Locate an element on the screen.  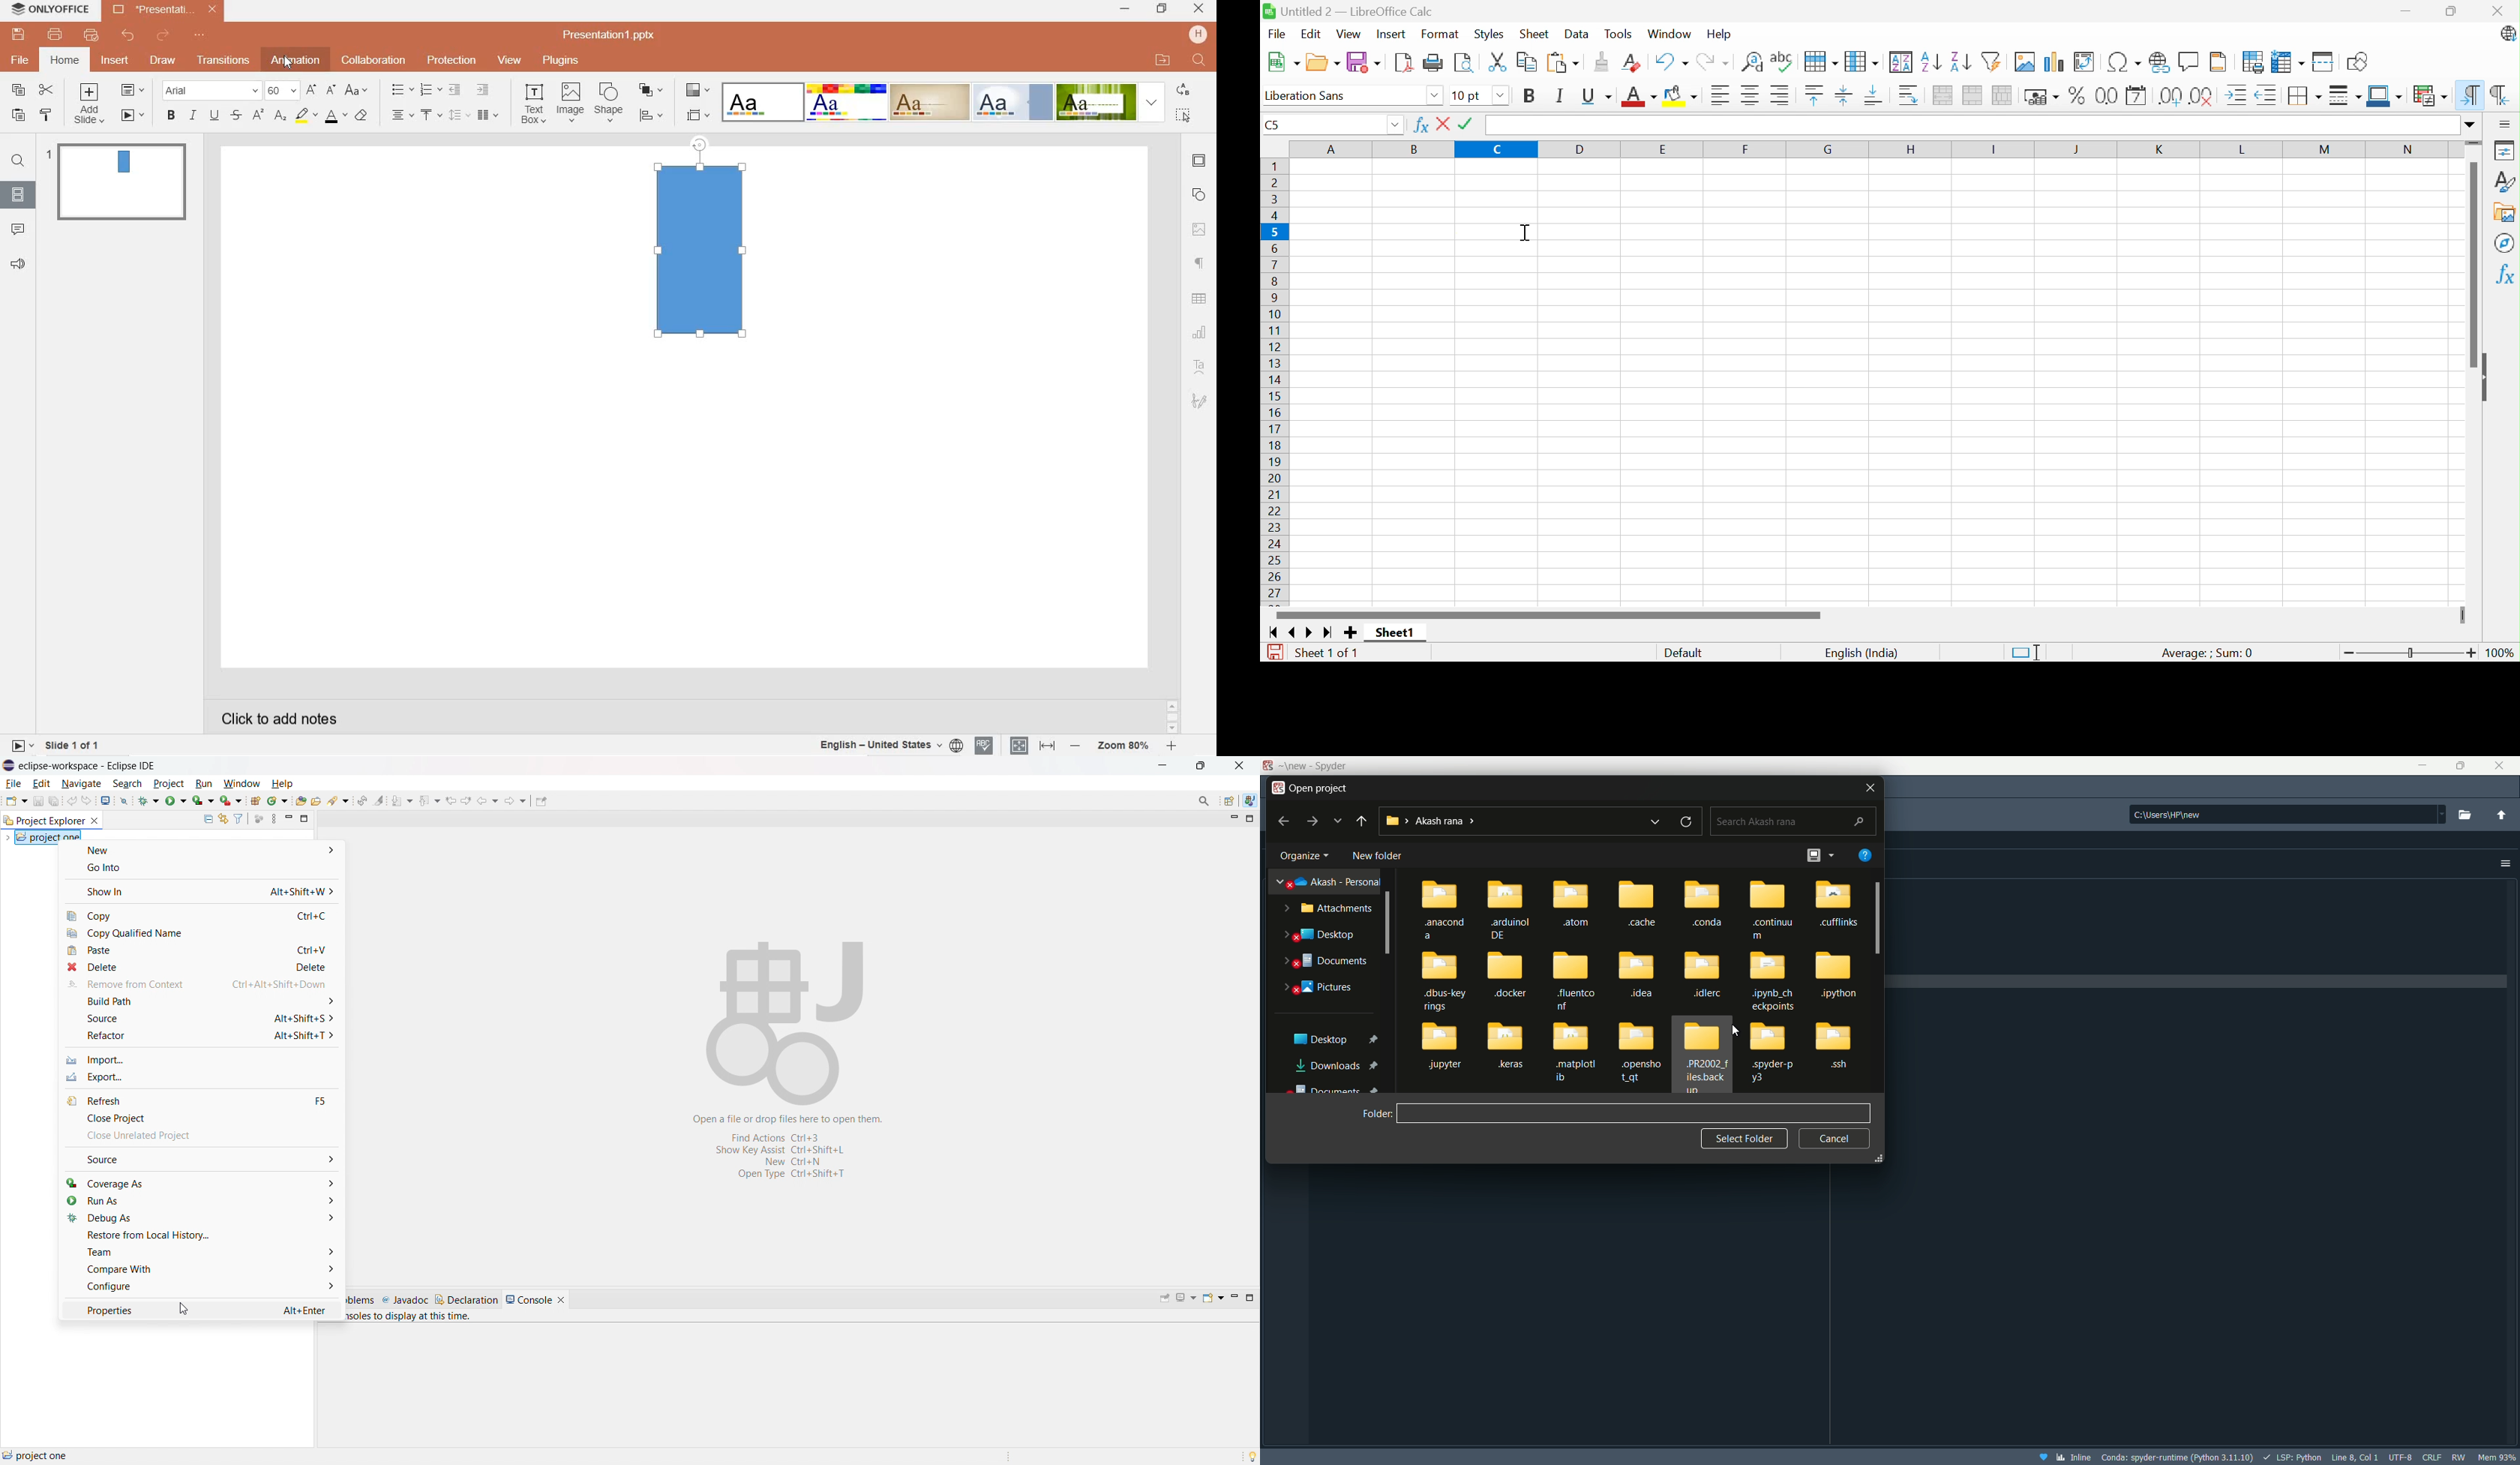
options is located at coordinates (2505, 864).